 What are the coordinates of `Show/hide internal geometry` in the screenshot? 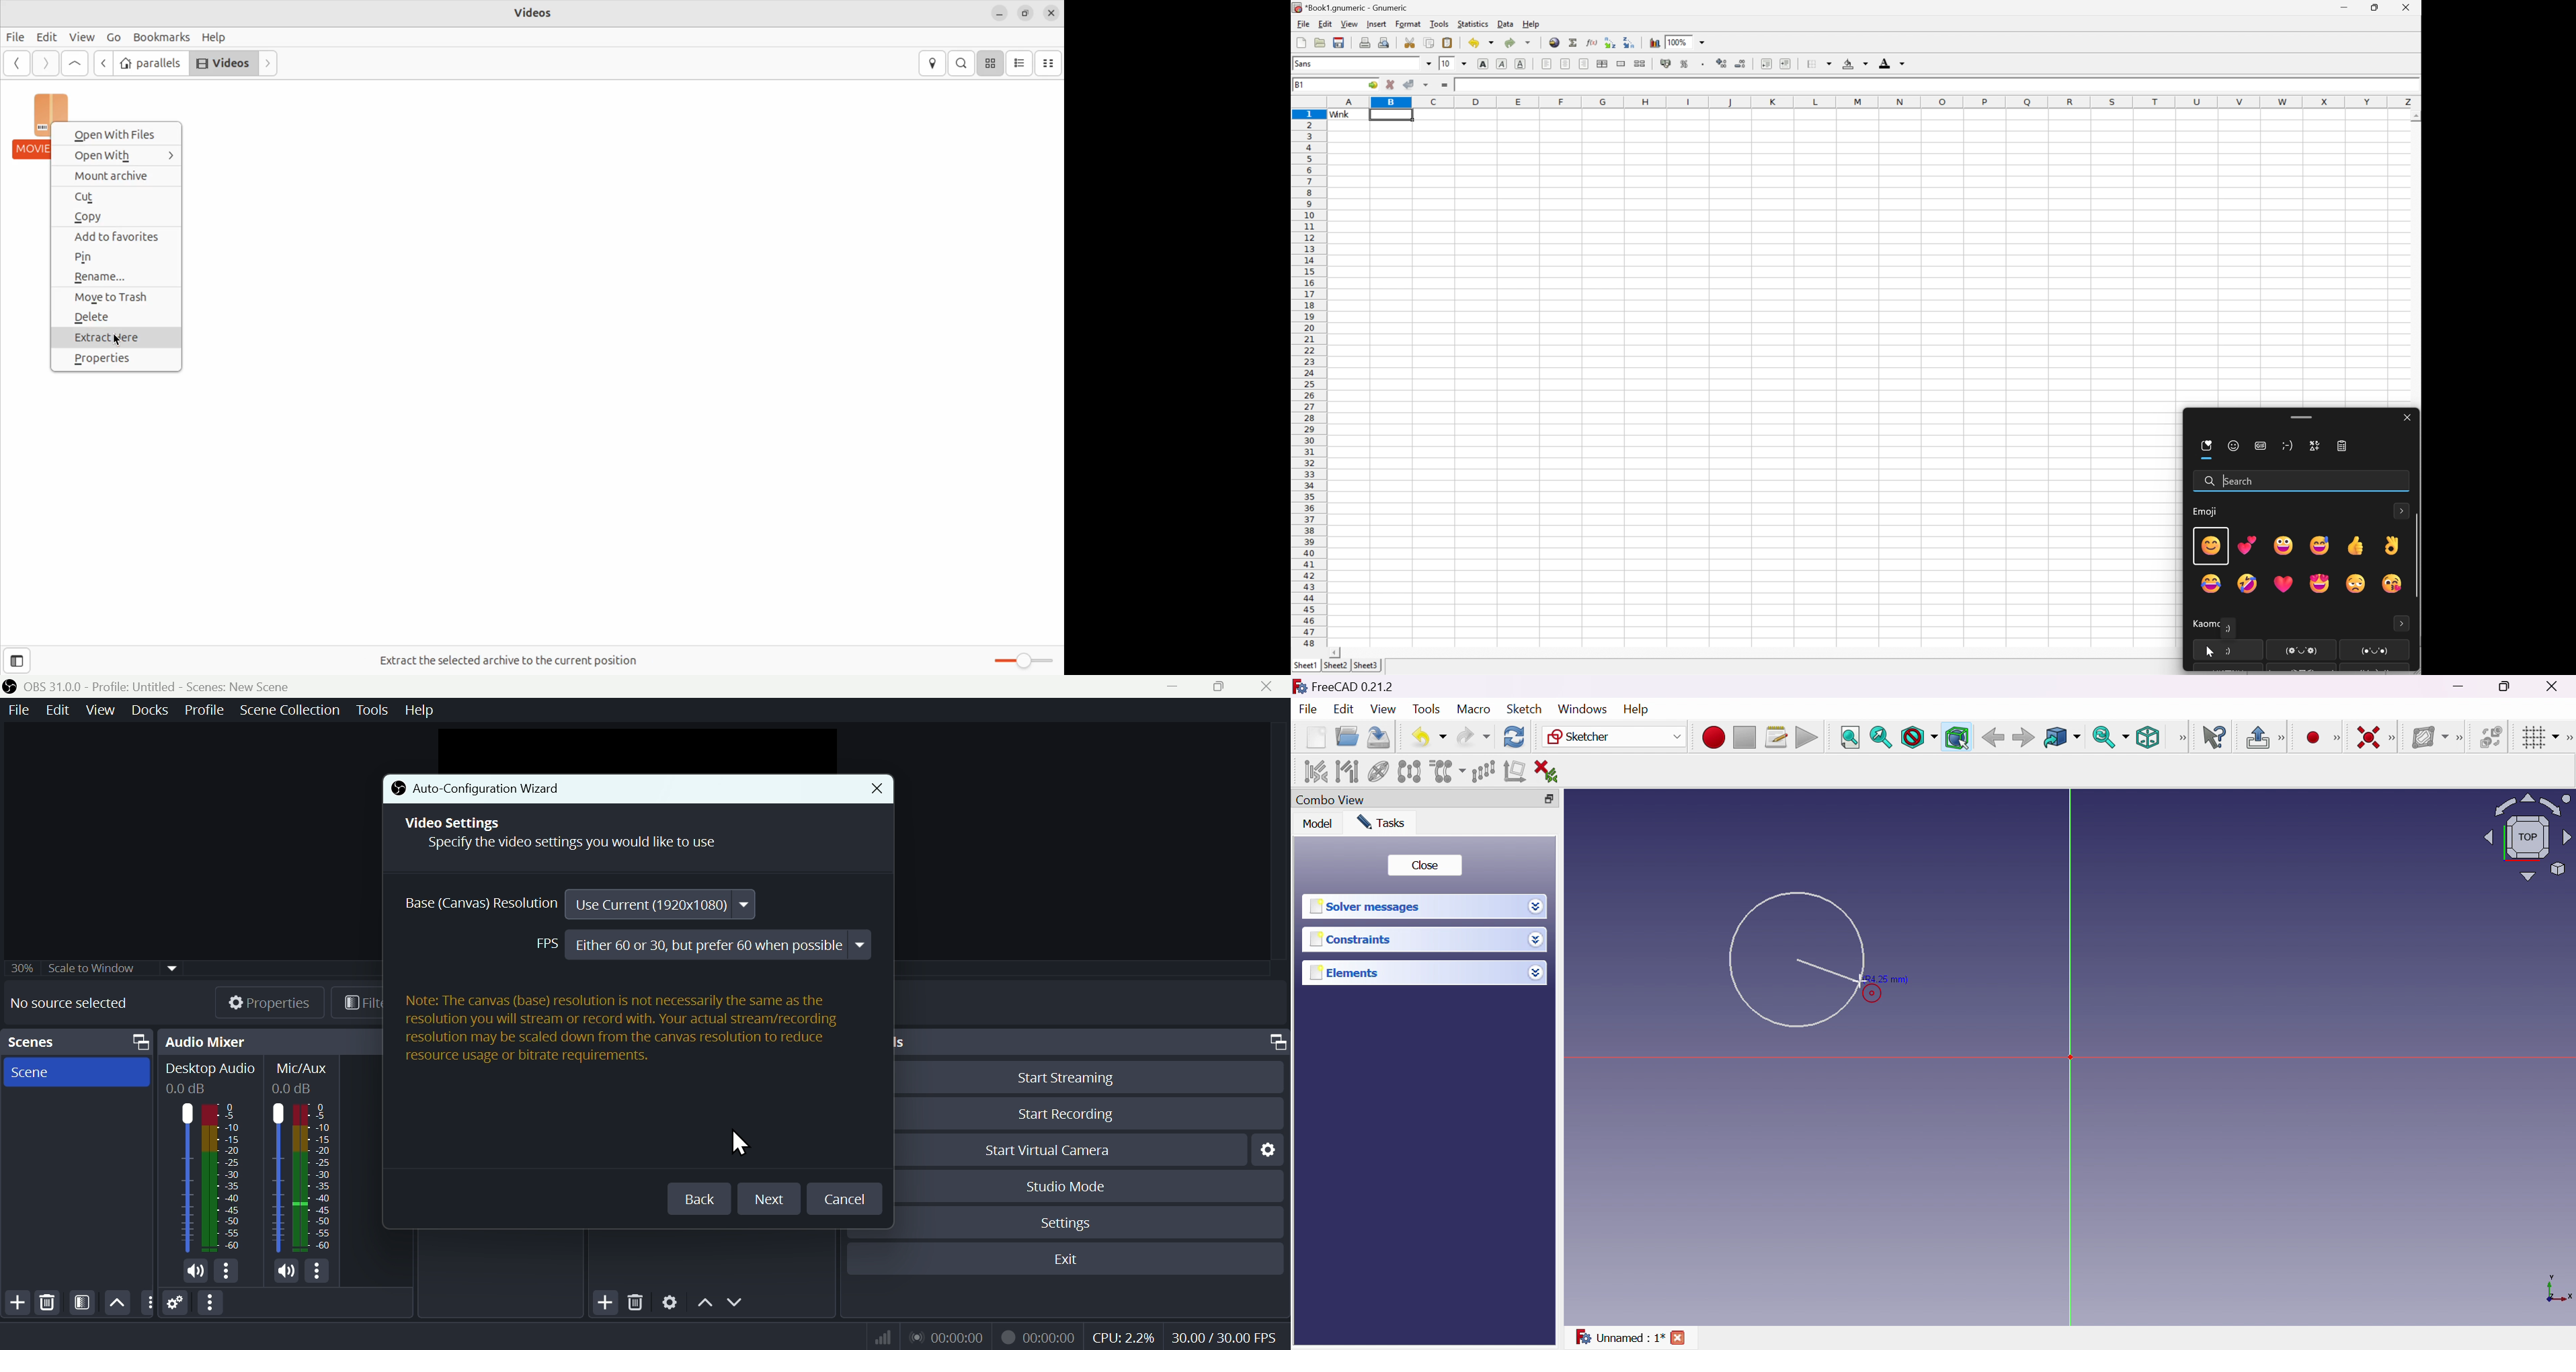 It's located at (1379, 771).